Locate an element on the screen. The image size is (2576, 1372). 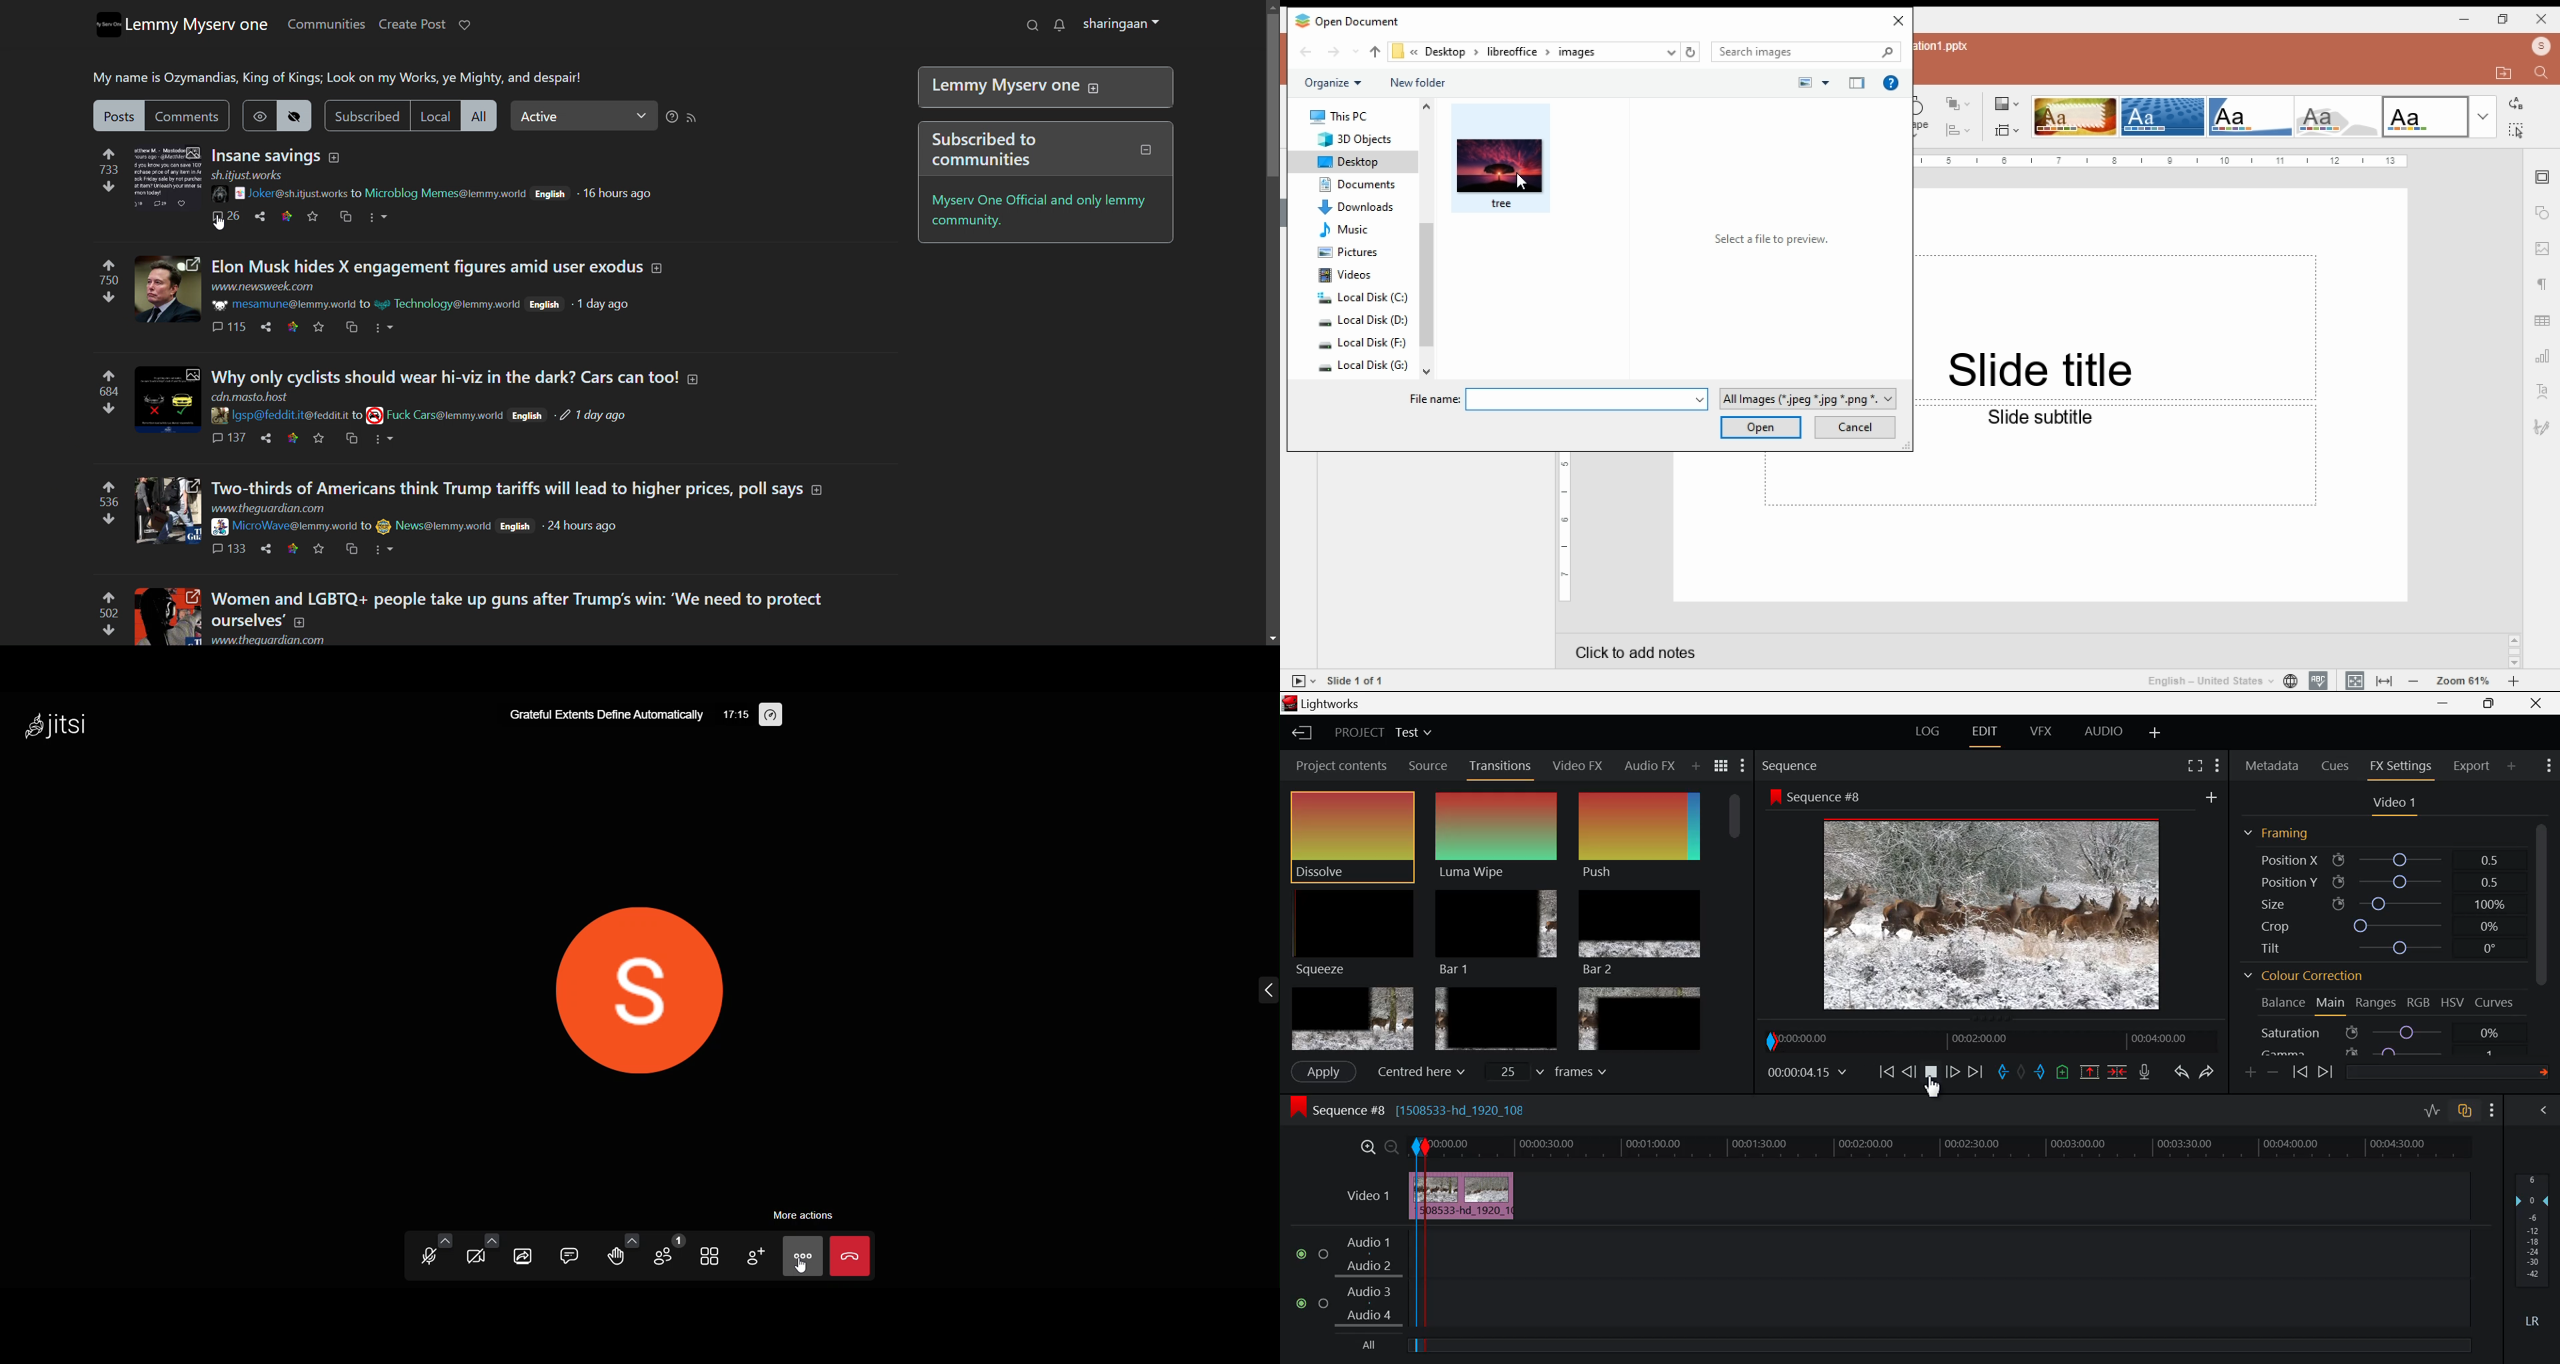
Timeline Zoom Out is located at coordinates (1392, 1149).